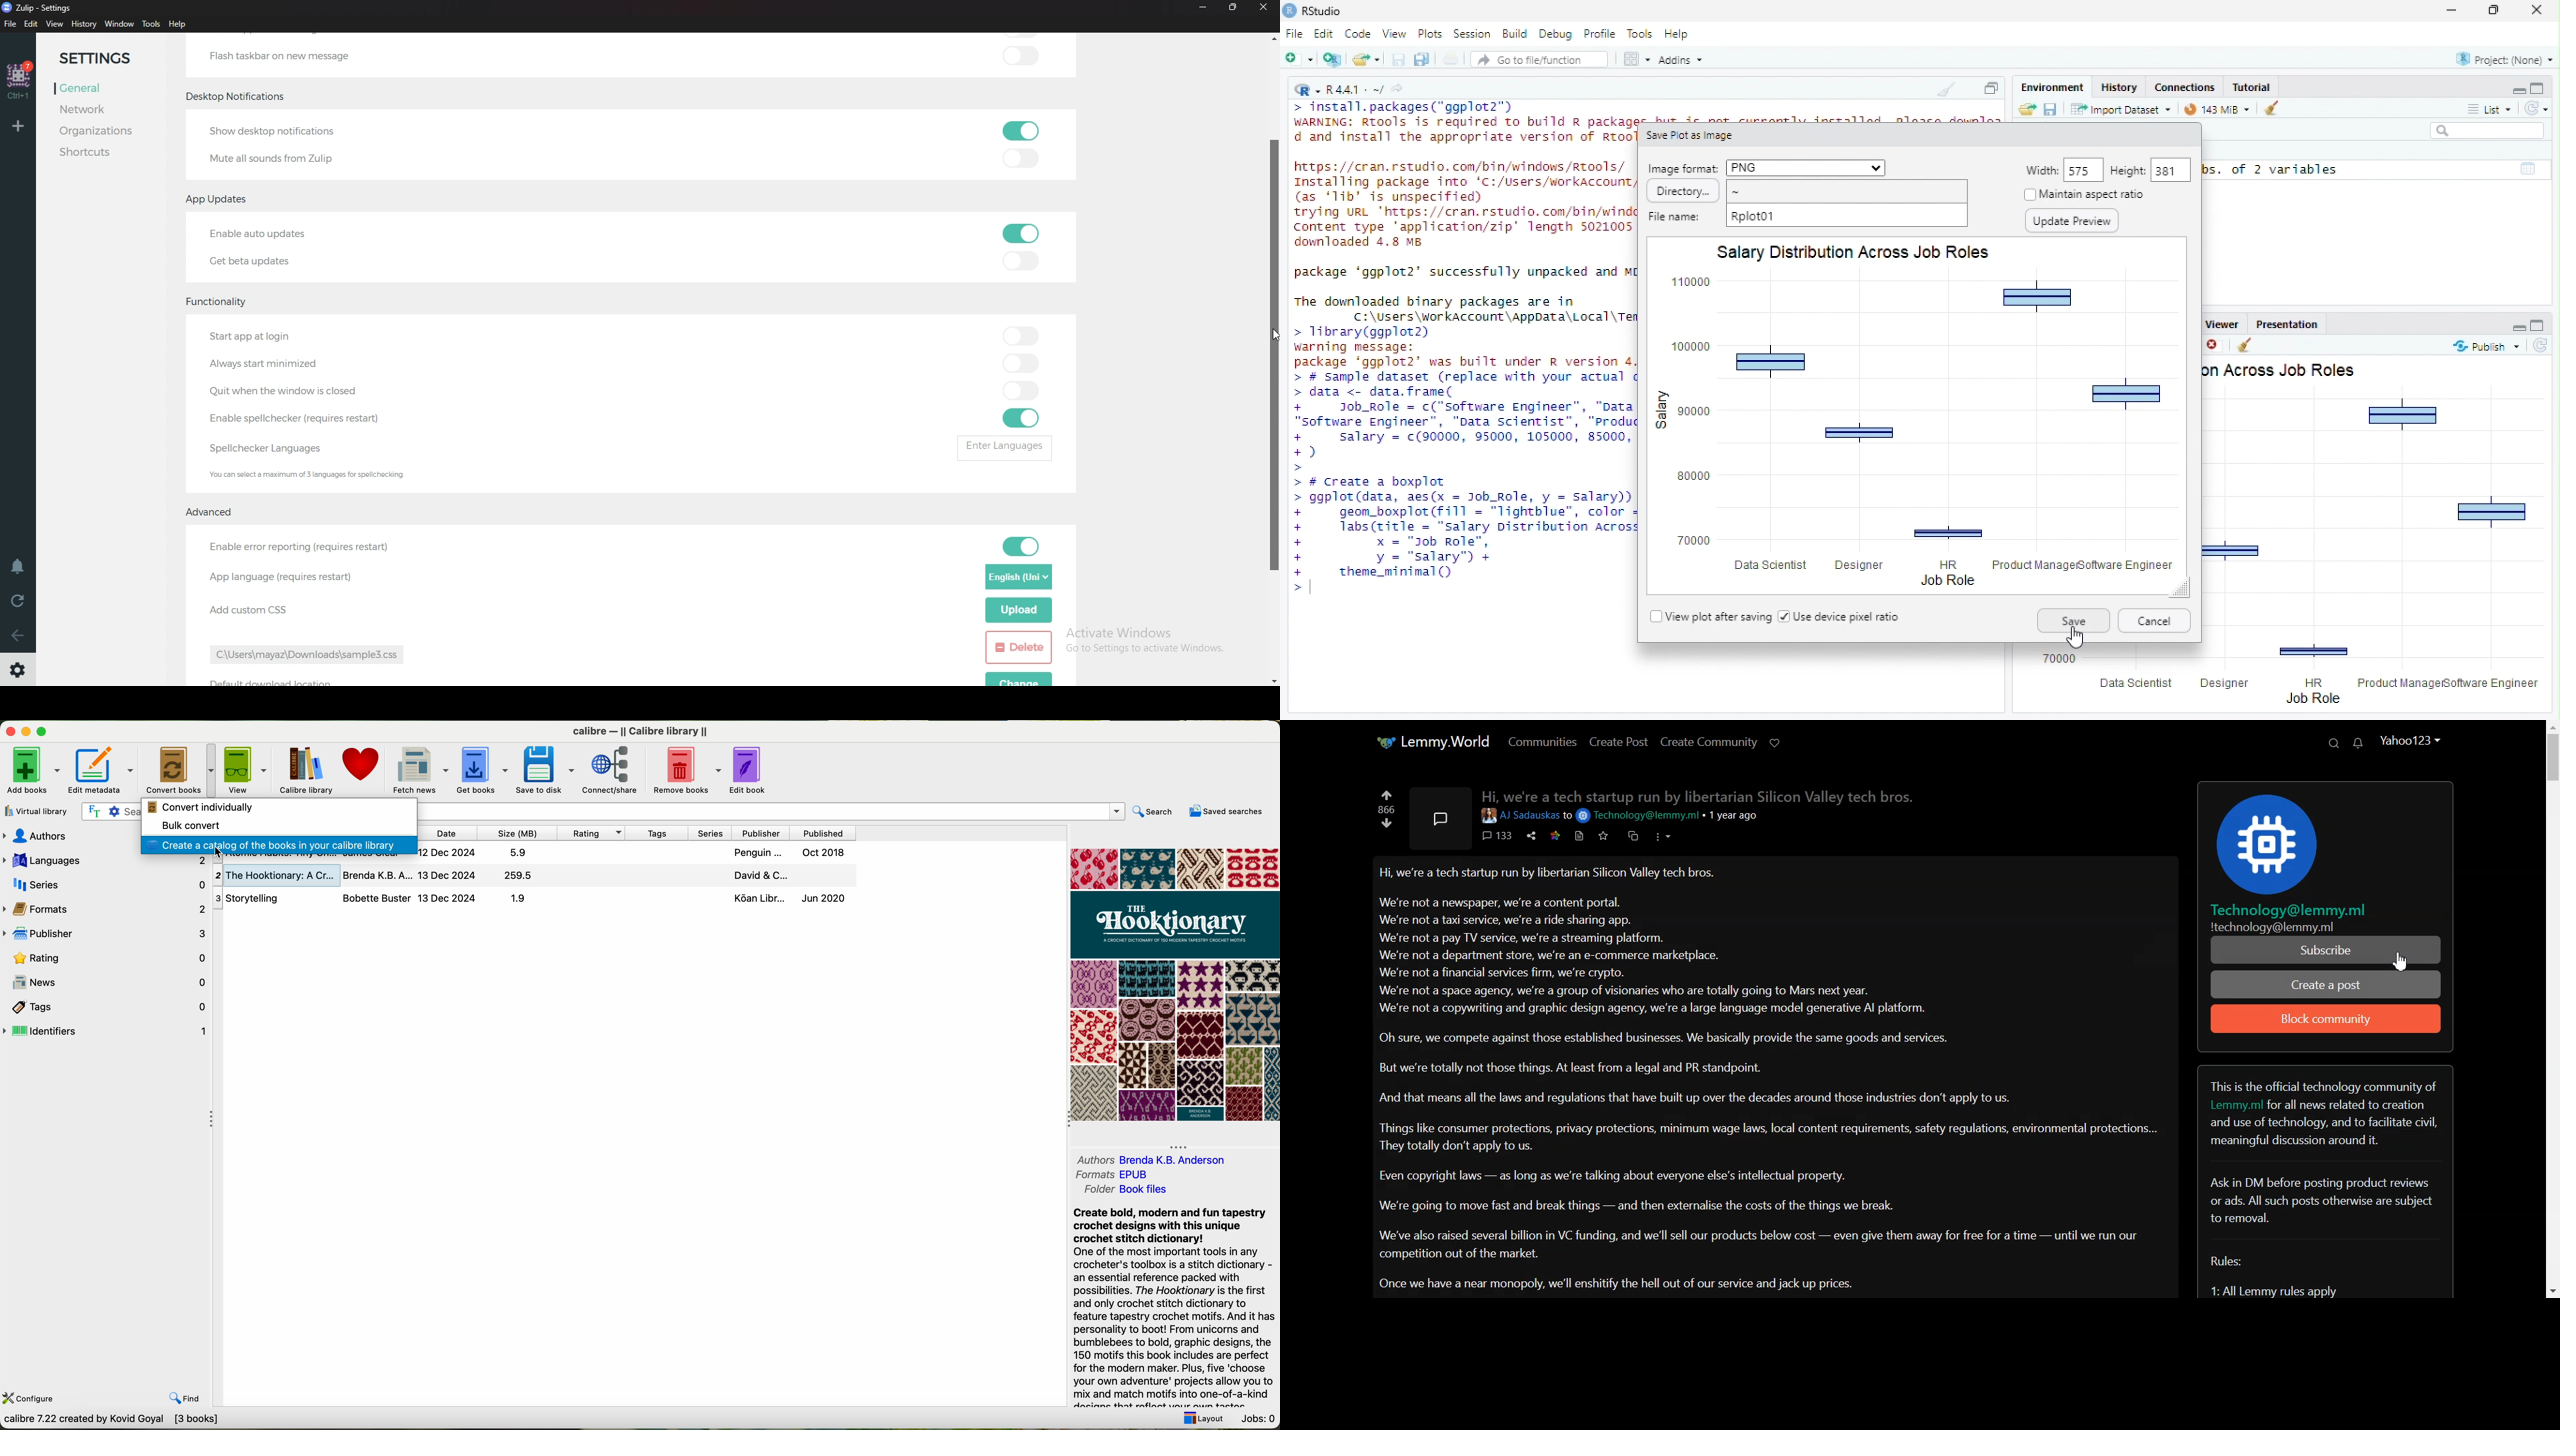  Describe the element at coordinates (2221, 323) in the screenshot. I see `Viewer` at that location.